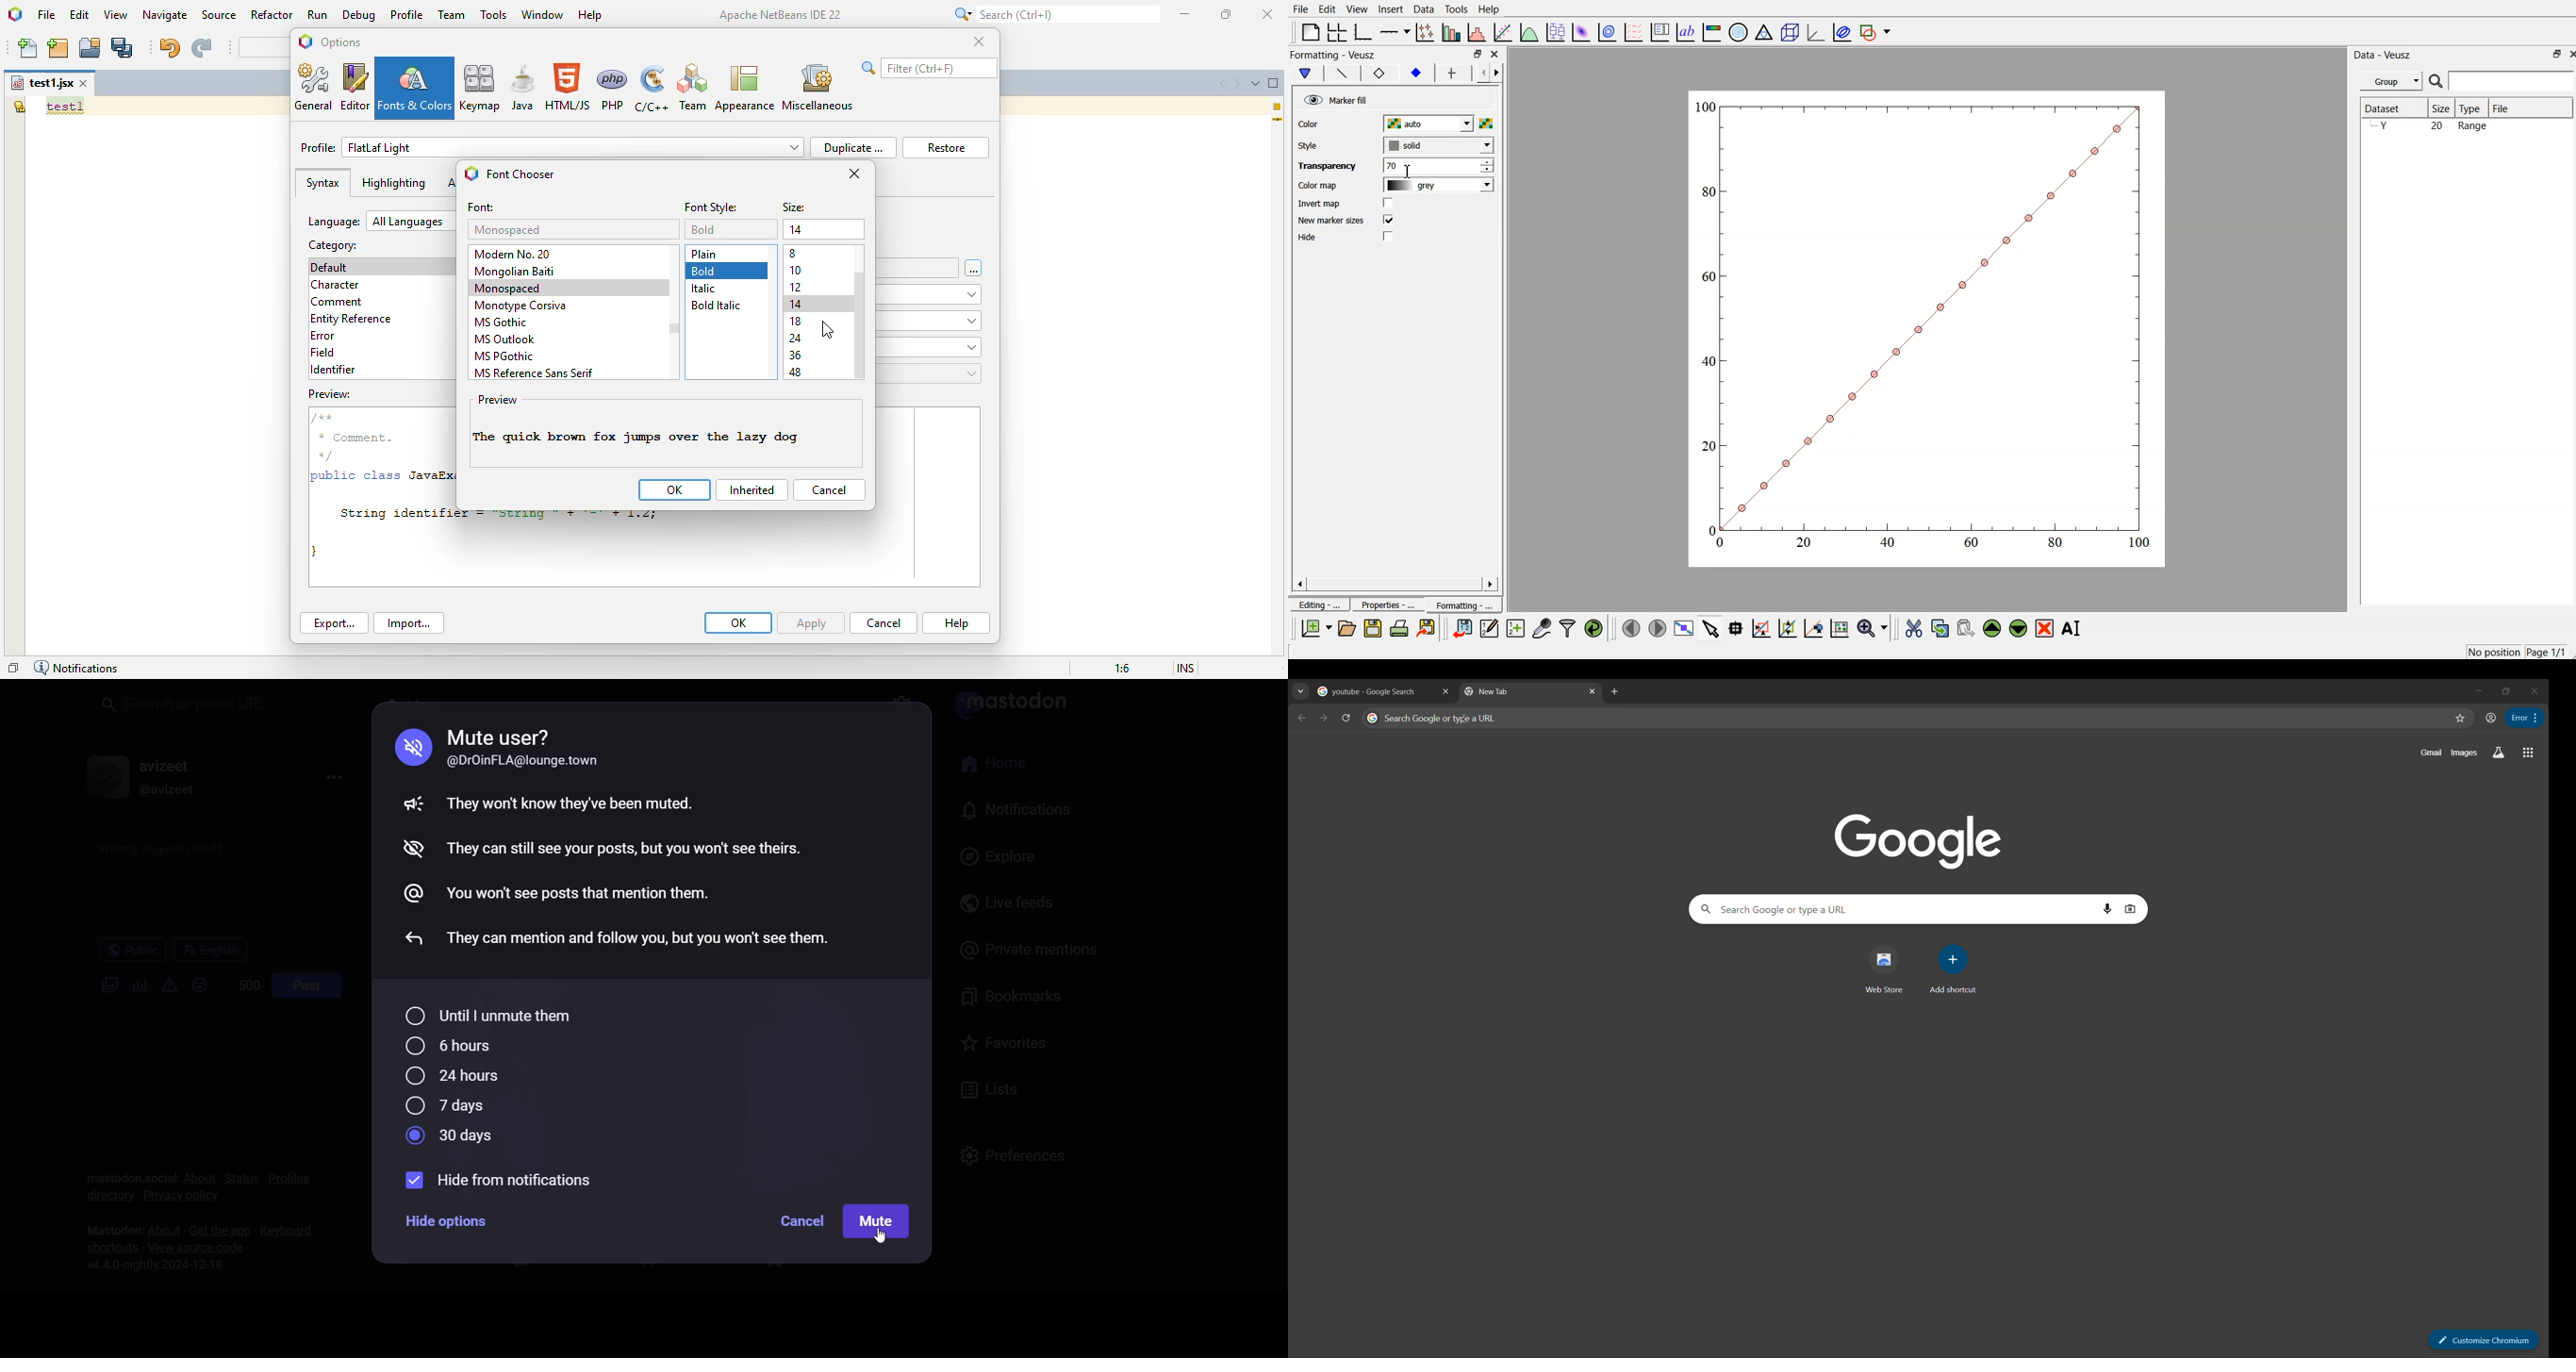 The image size is (2576, 1372). I want to click on click to zoom, so click(1789, 627).